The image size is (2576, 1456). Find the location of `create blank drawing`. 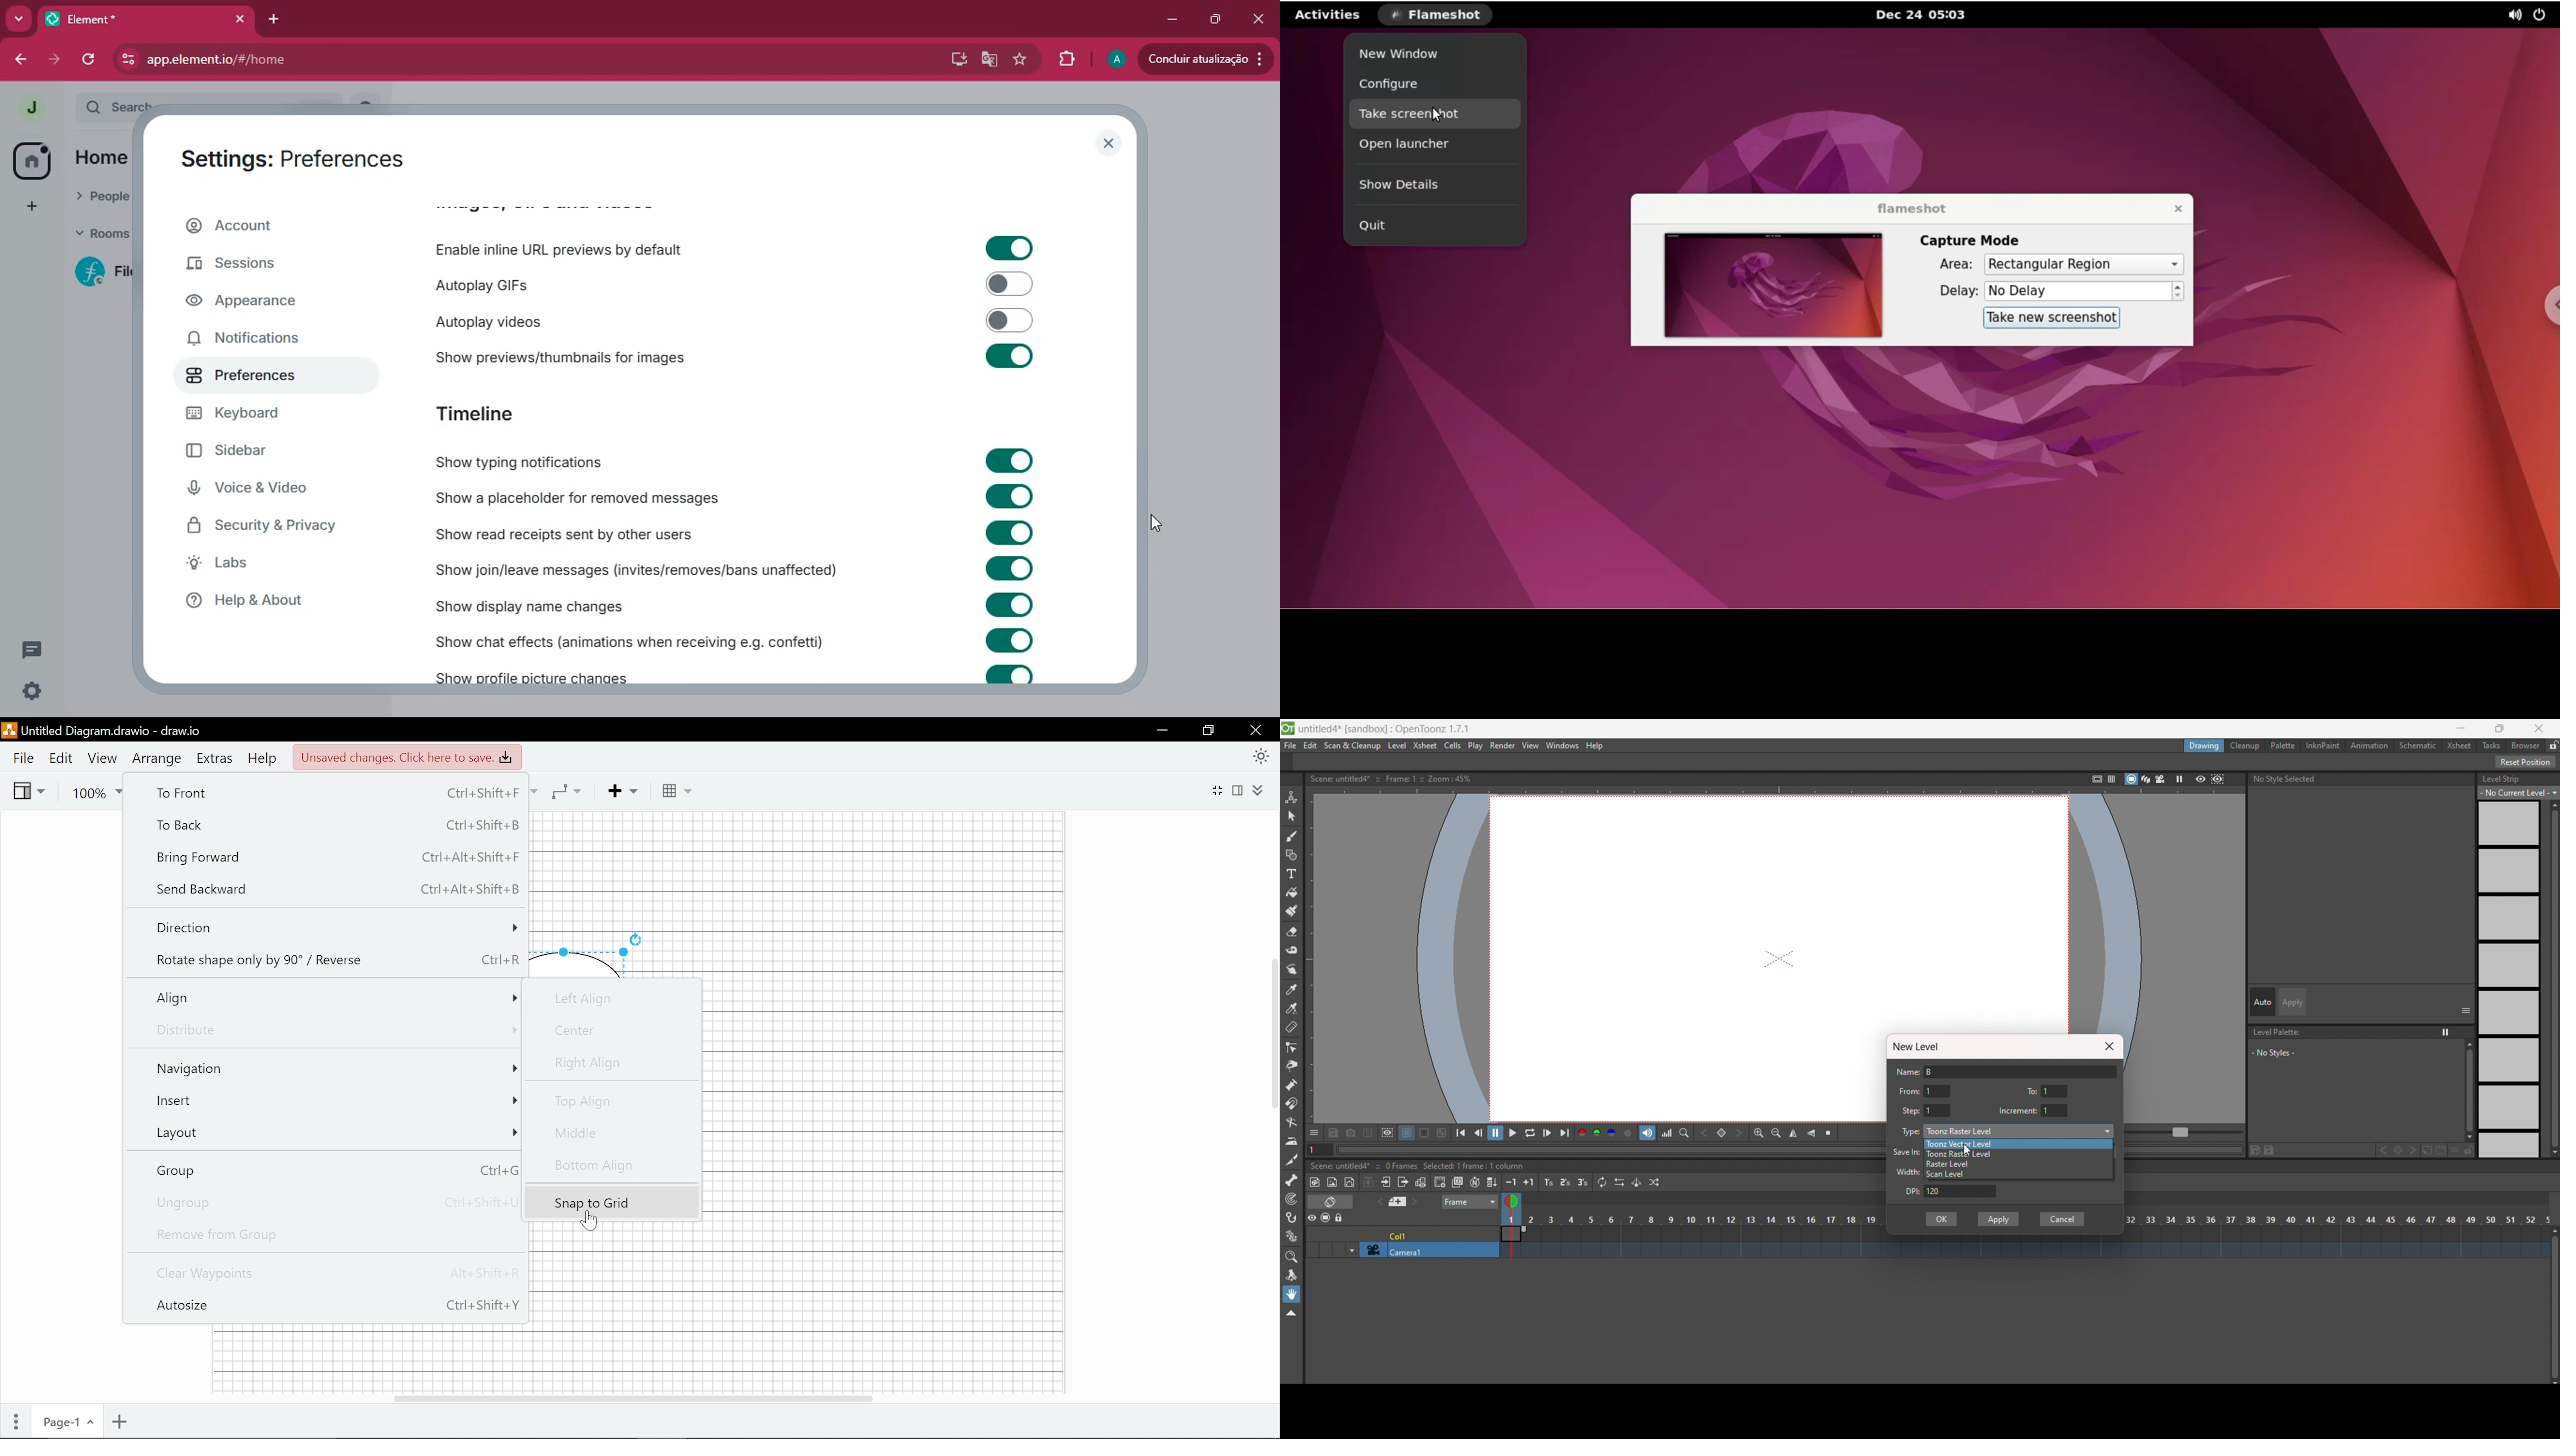

create blank drawing is located at coordinates (1439, 1182).